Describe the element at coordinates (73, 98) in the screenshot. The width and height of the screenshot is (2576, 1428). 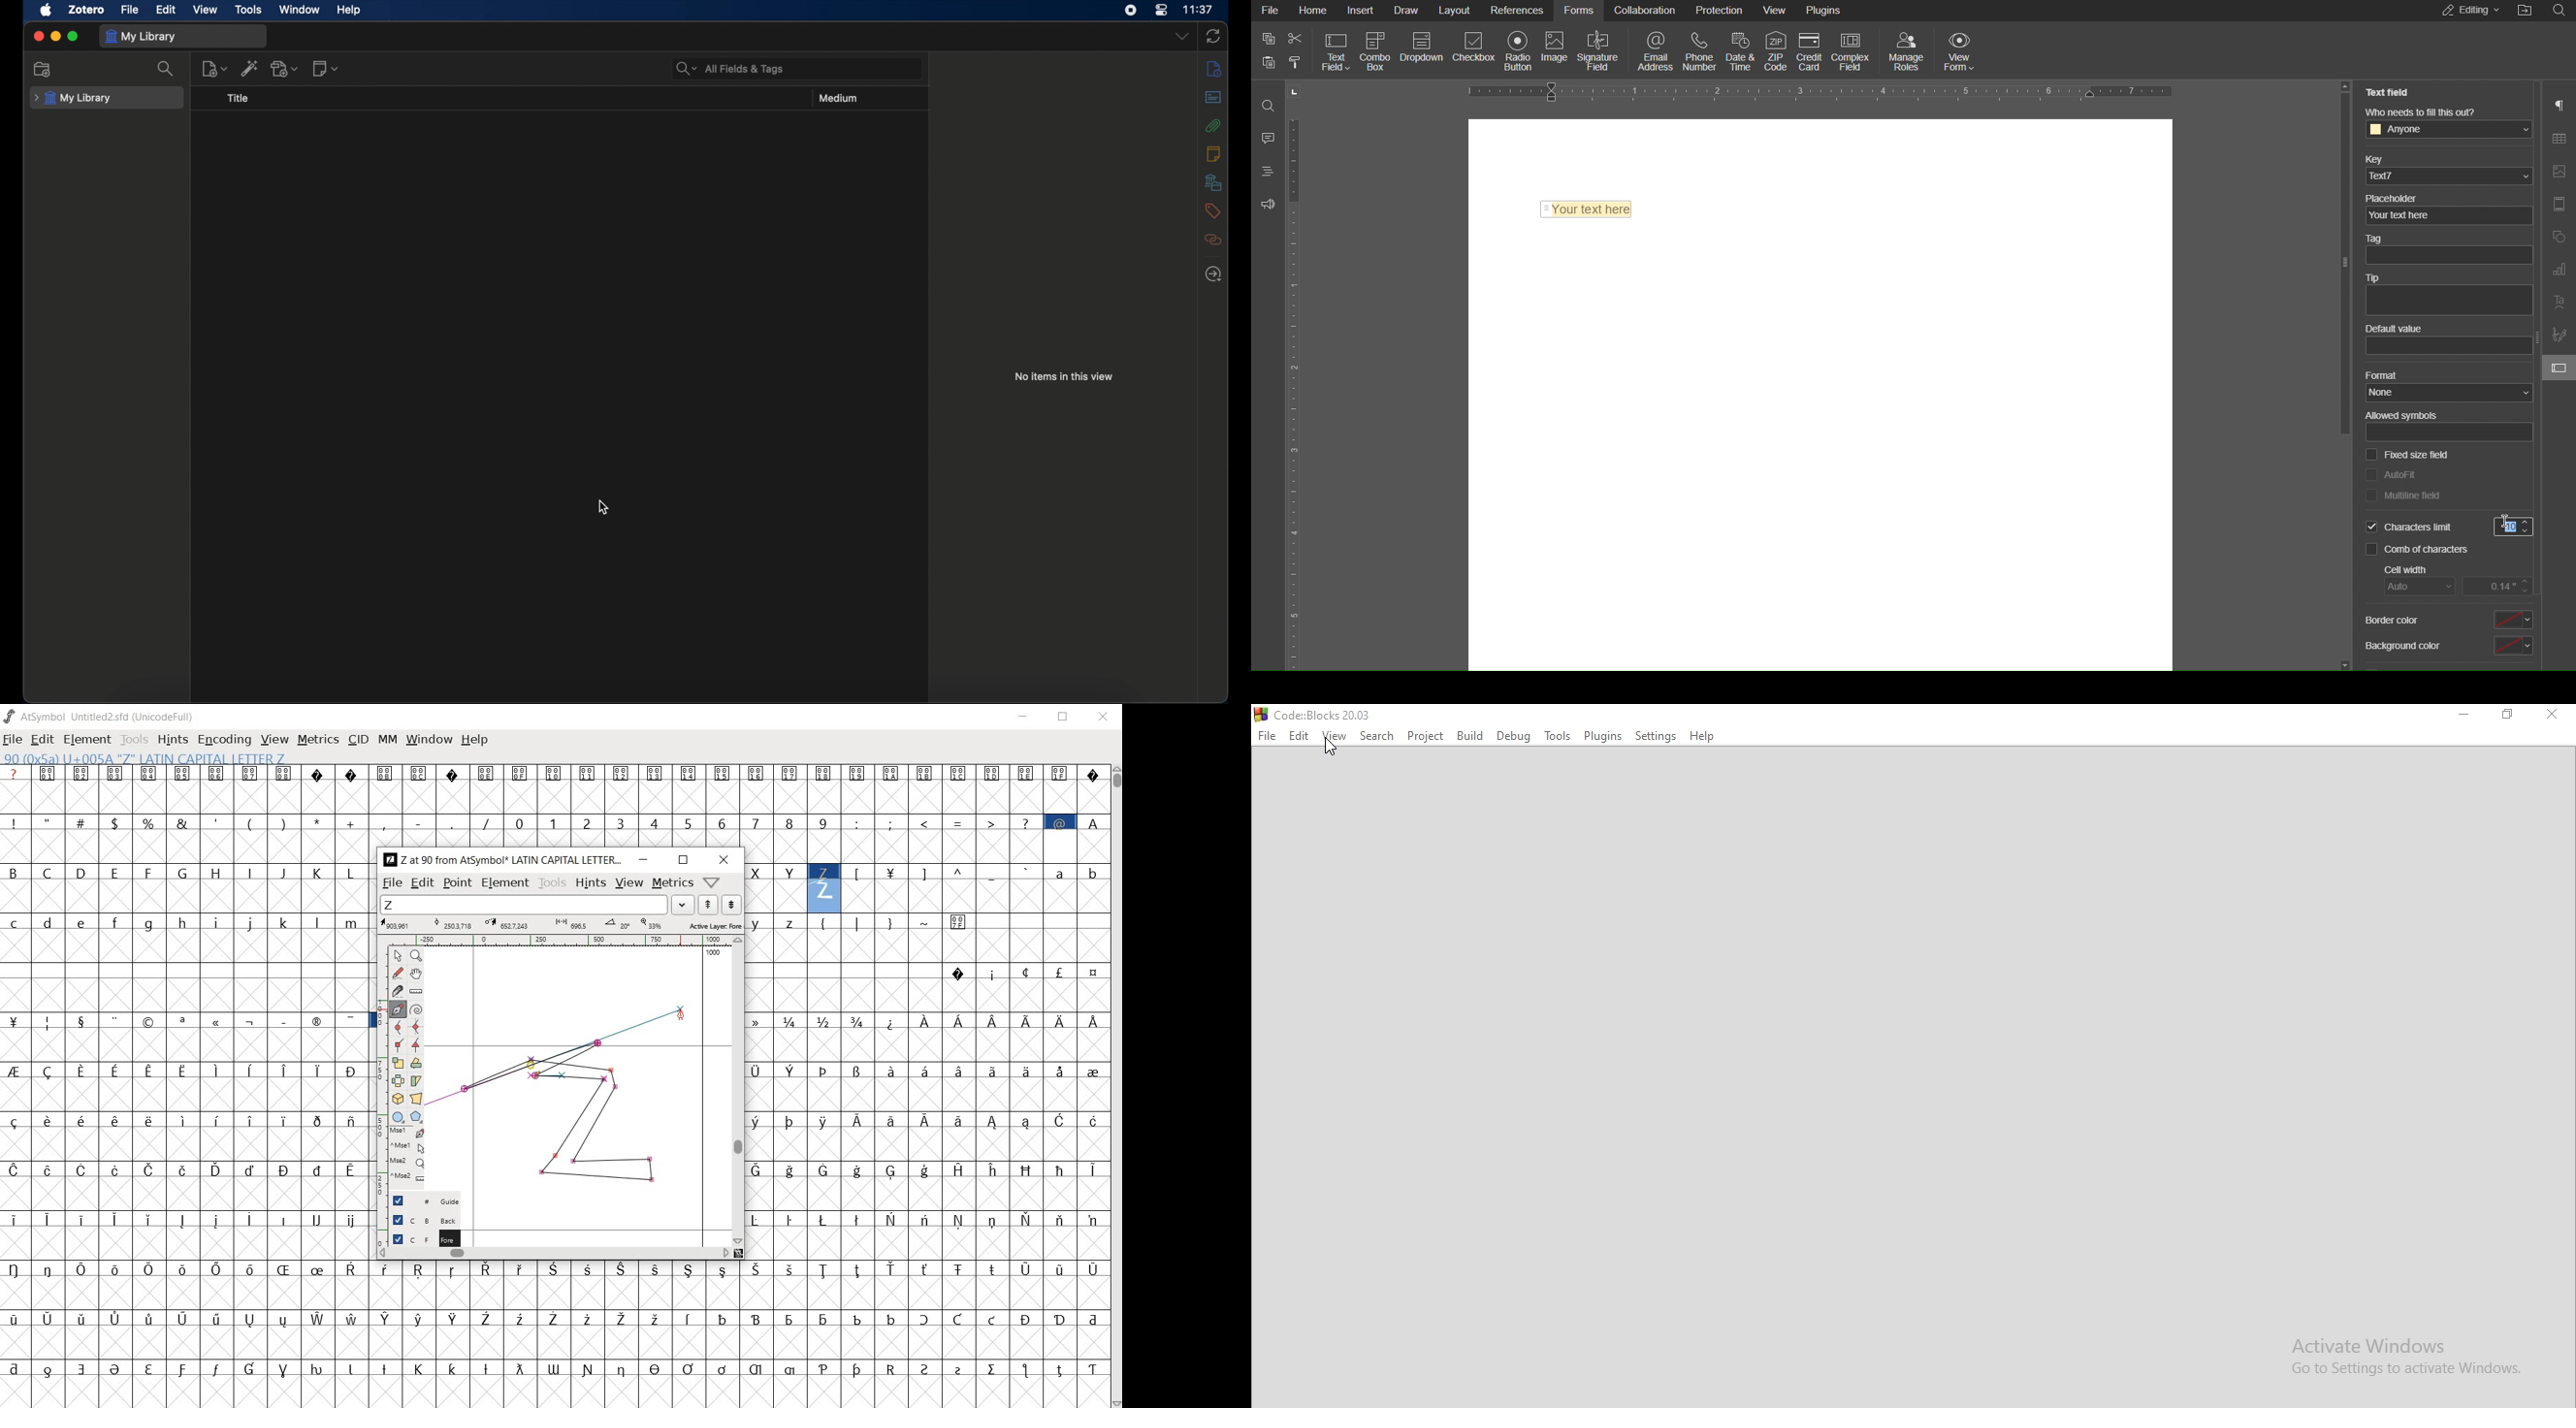
I see `my library` at that location.